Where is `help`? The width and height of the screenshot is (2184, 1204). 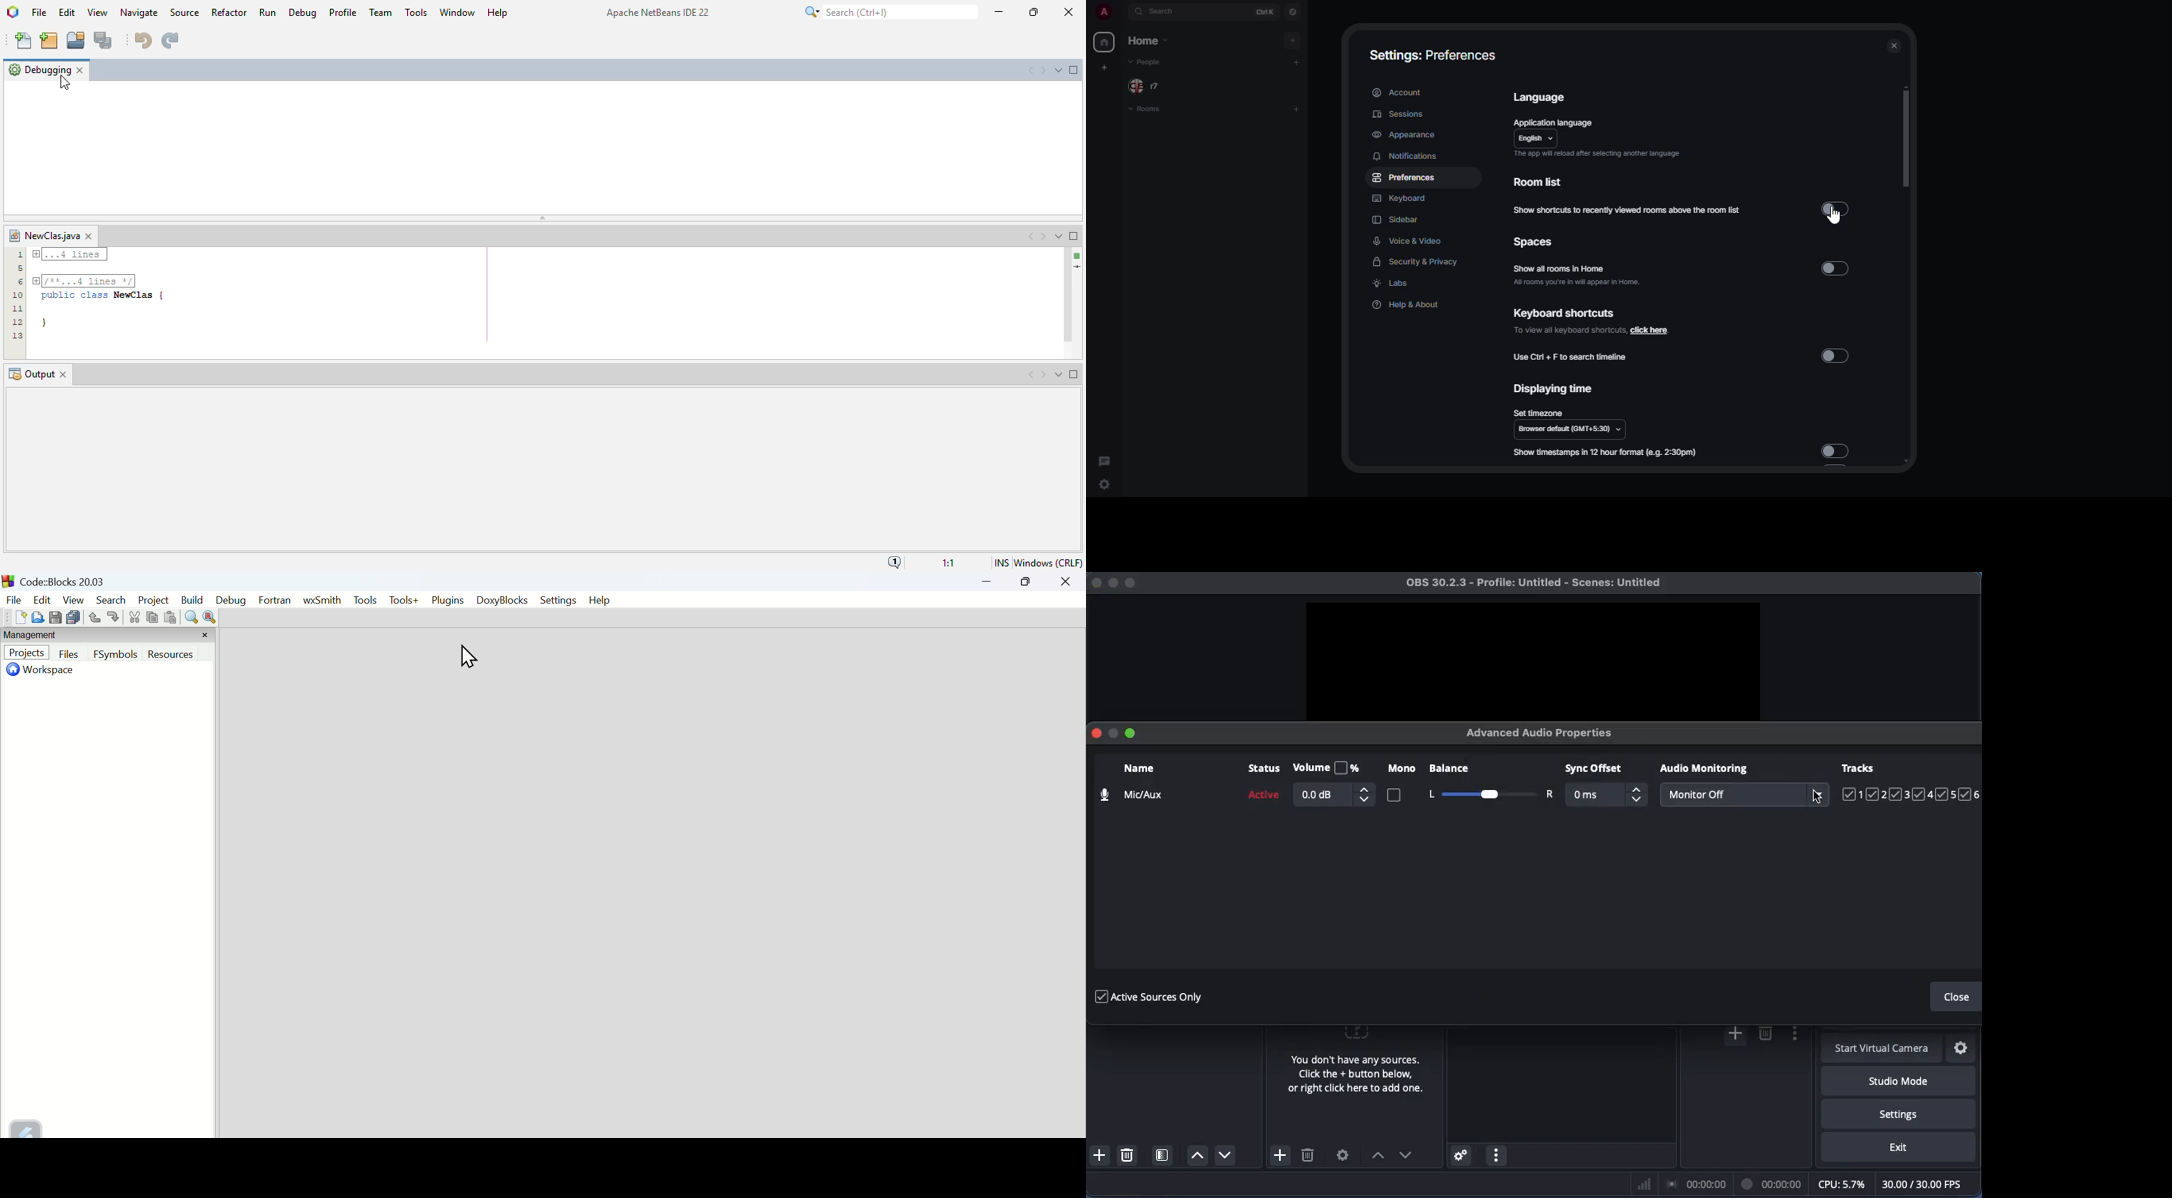
help is located at coordinates (498, 11).